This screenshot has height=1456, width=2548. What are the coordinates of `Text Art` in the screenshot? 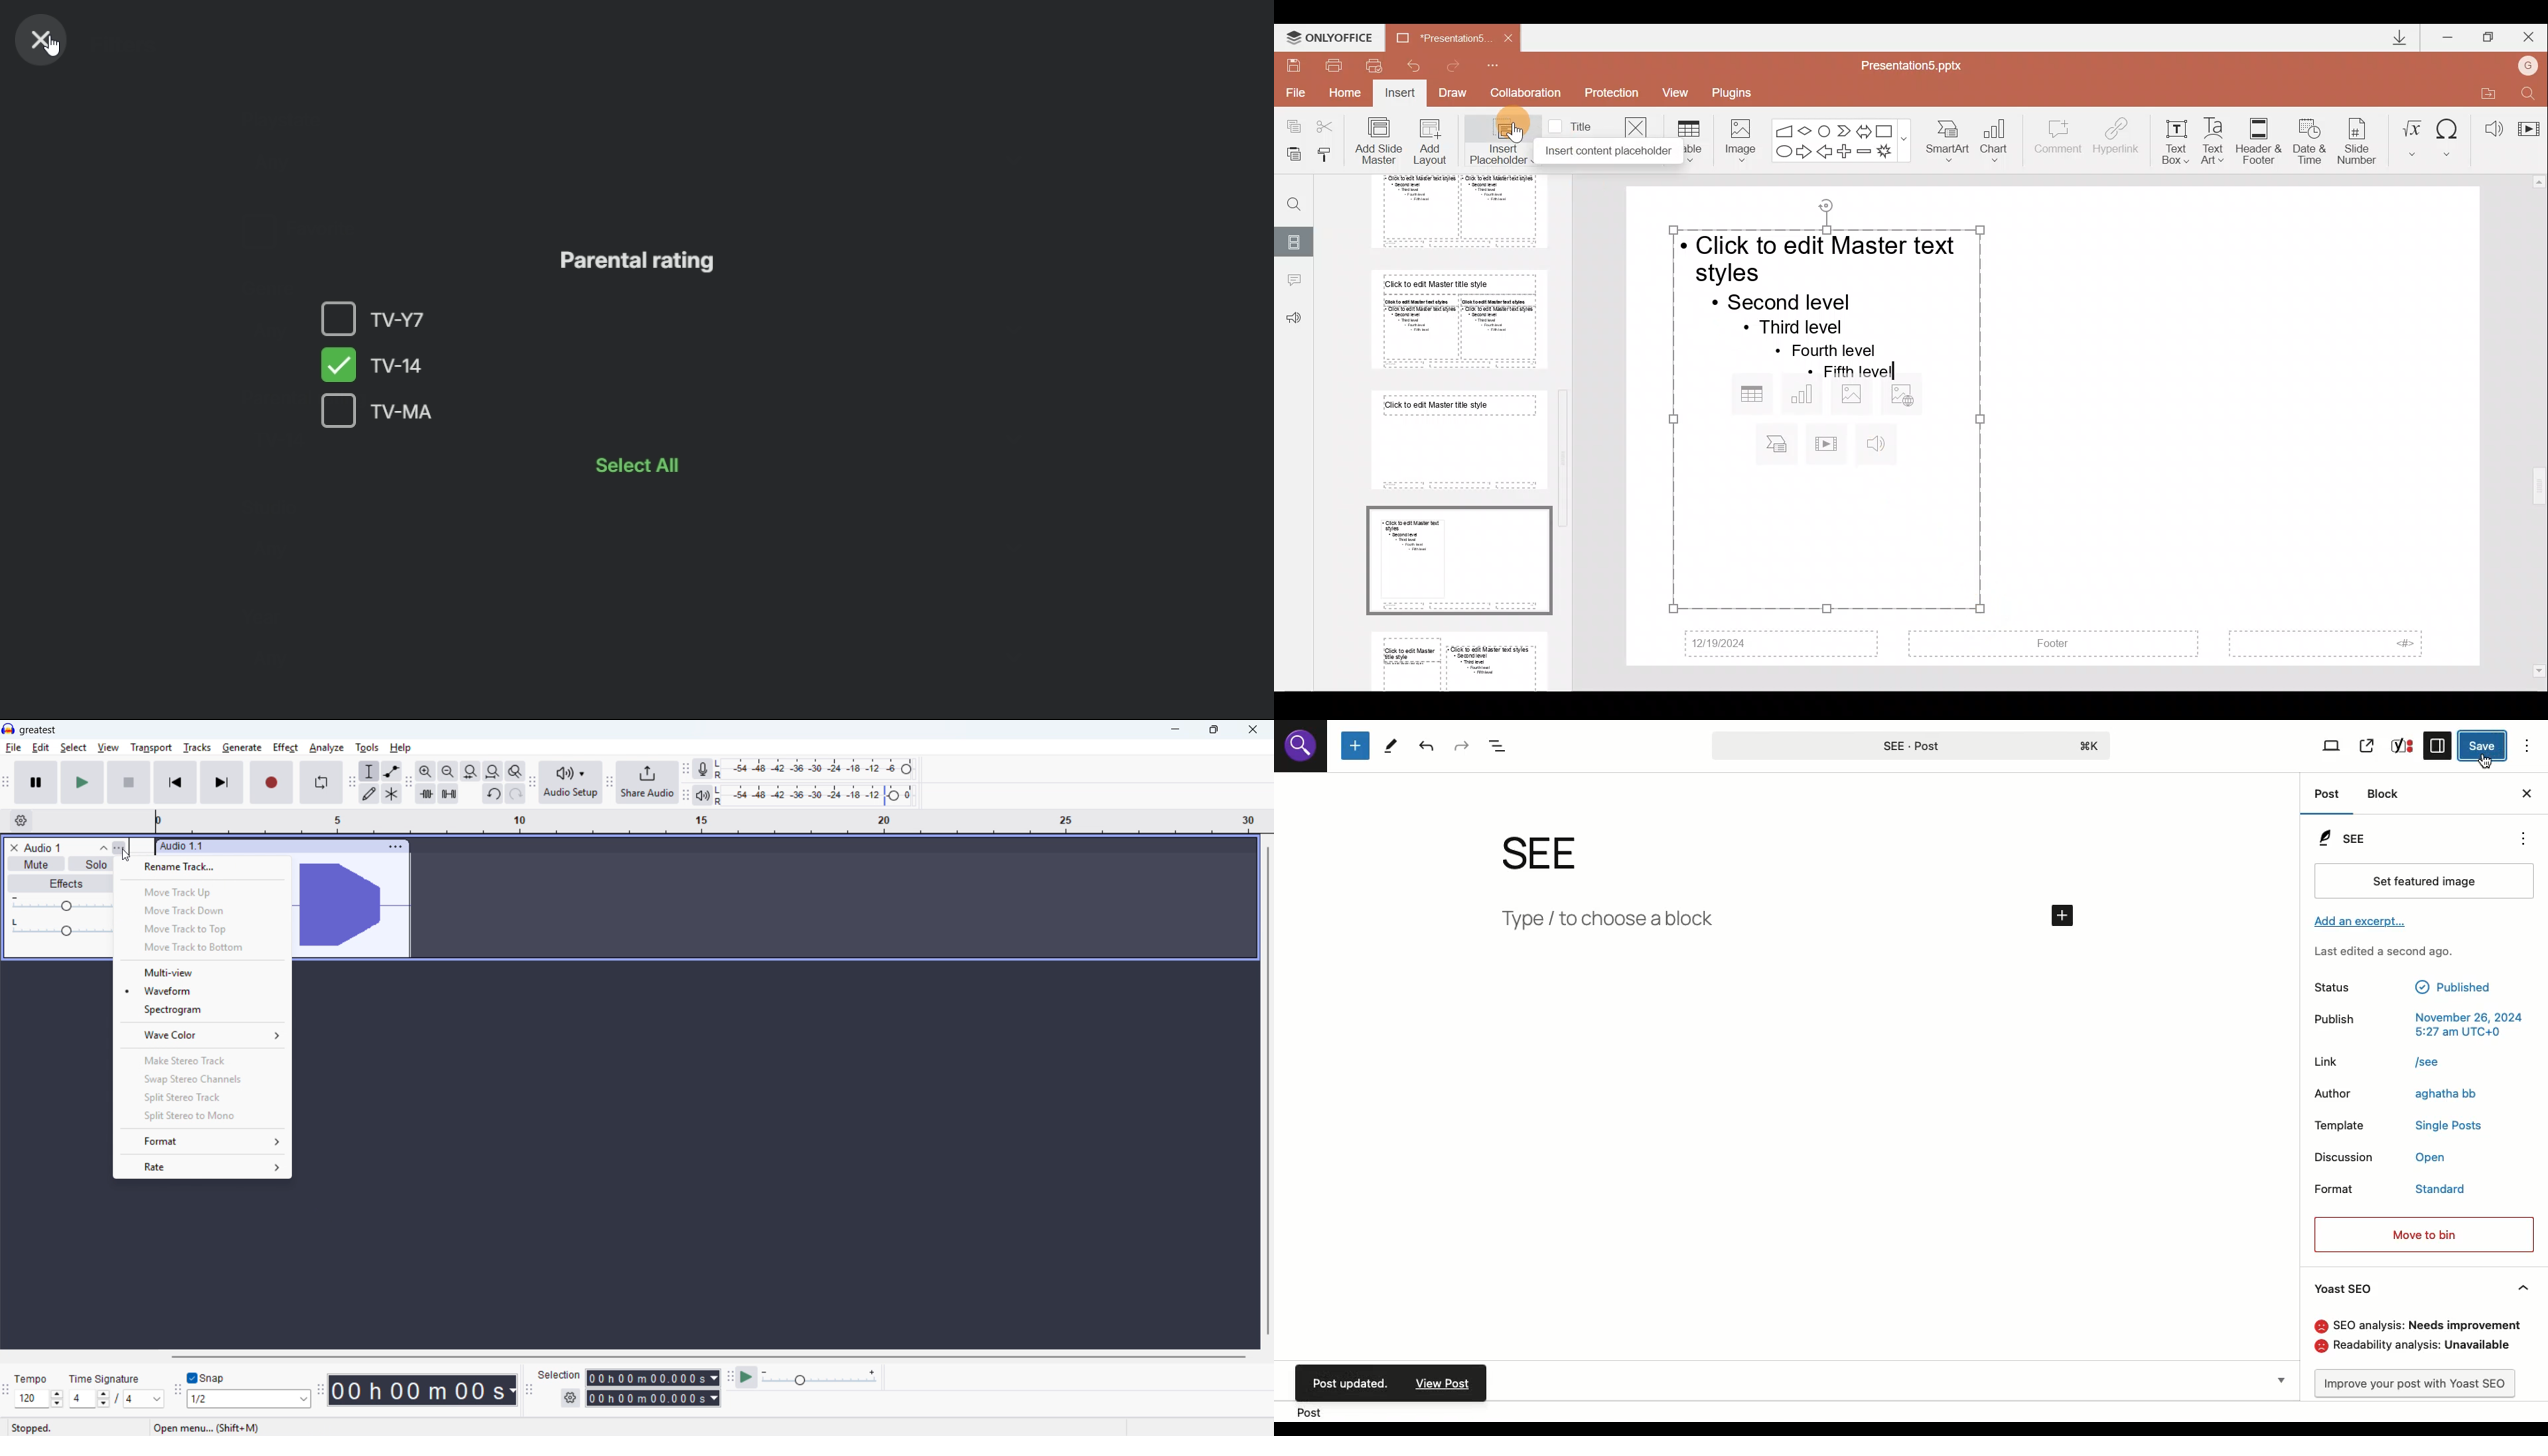 It's located at (2216, 137).